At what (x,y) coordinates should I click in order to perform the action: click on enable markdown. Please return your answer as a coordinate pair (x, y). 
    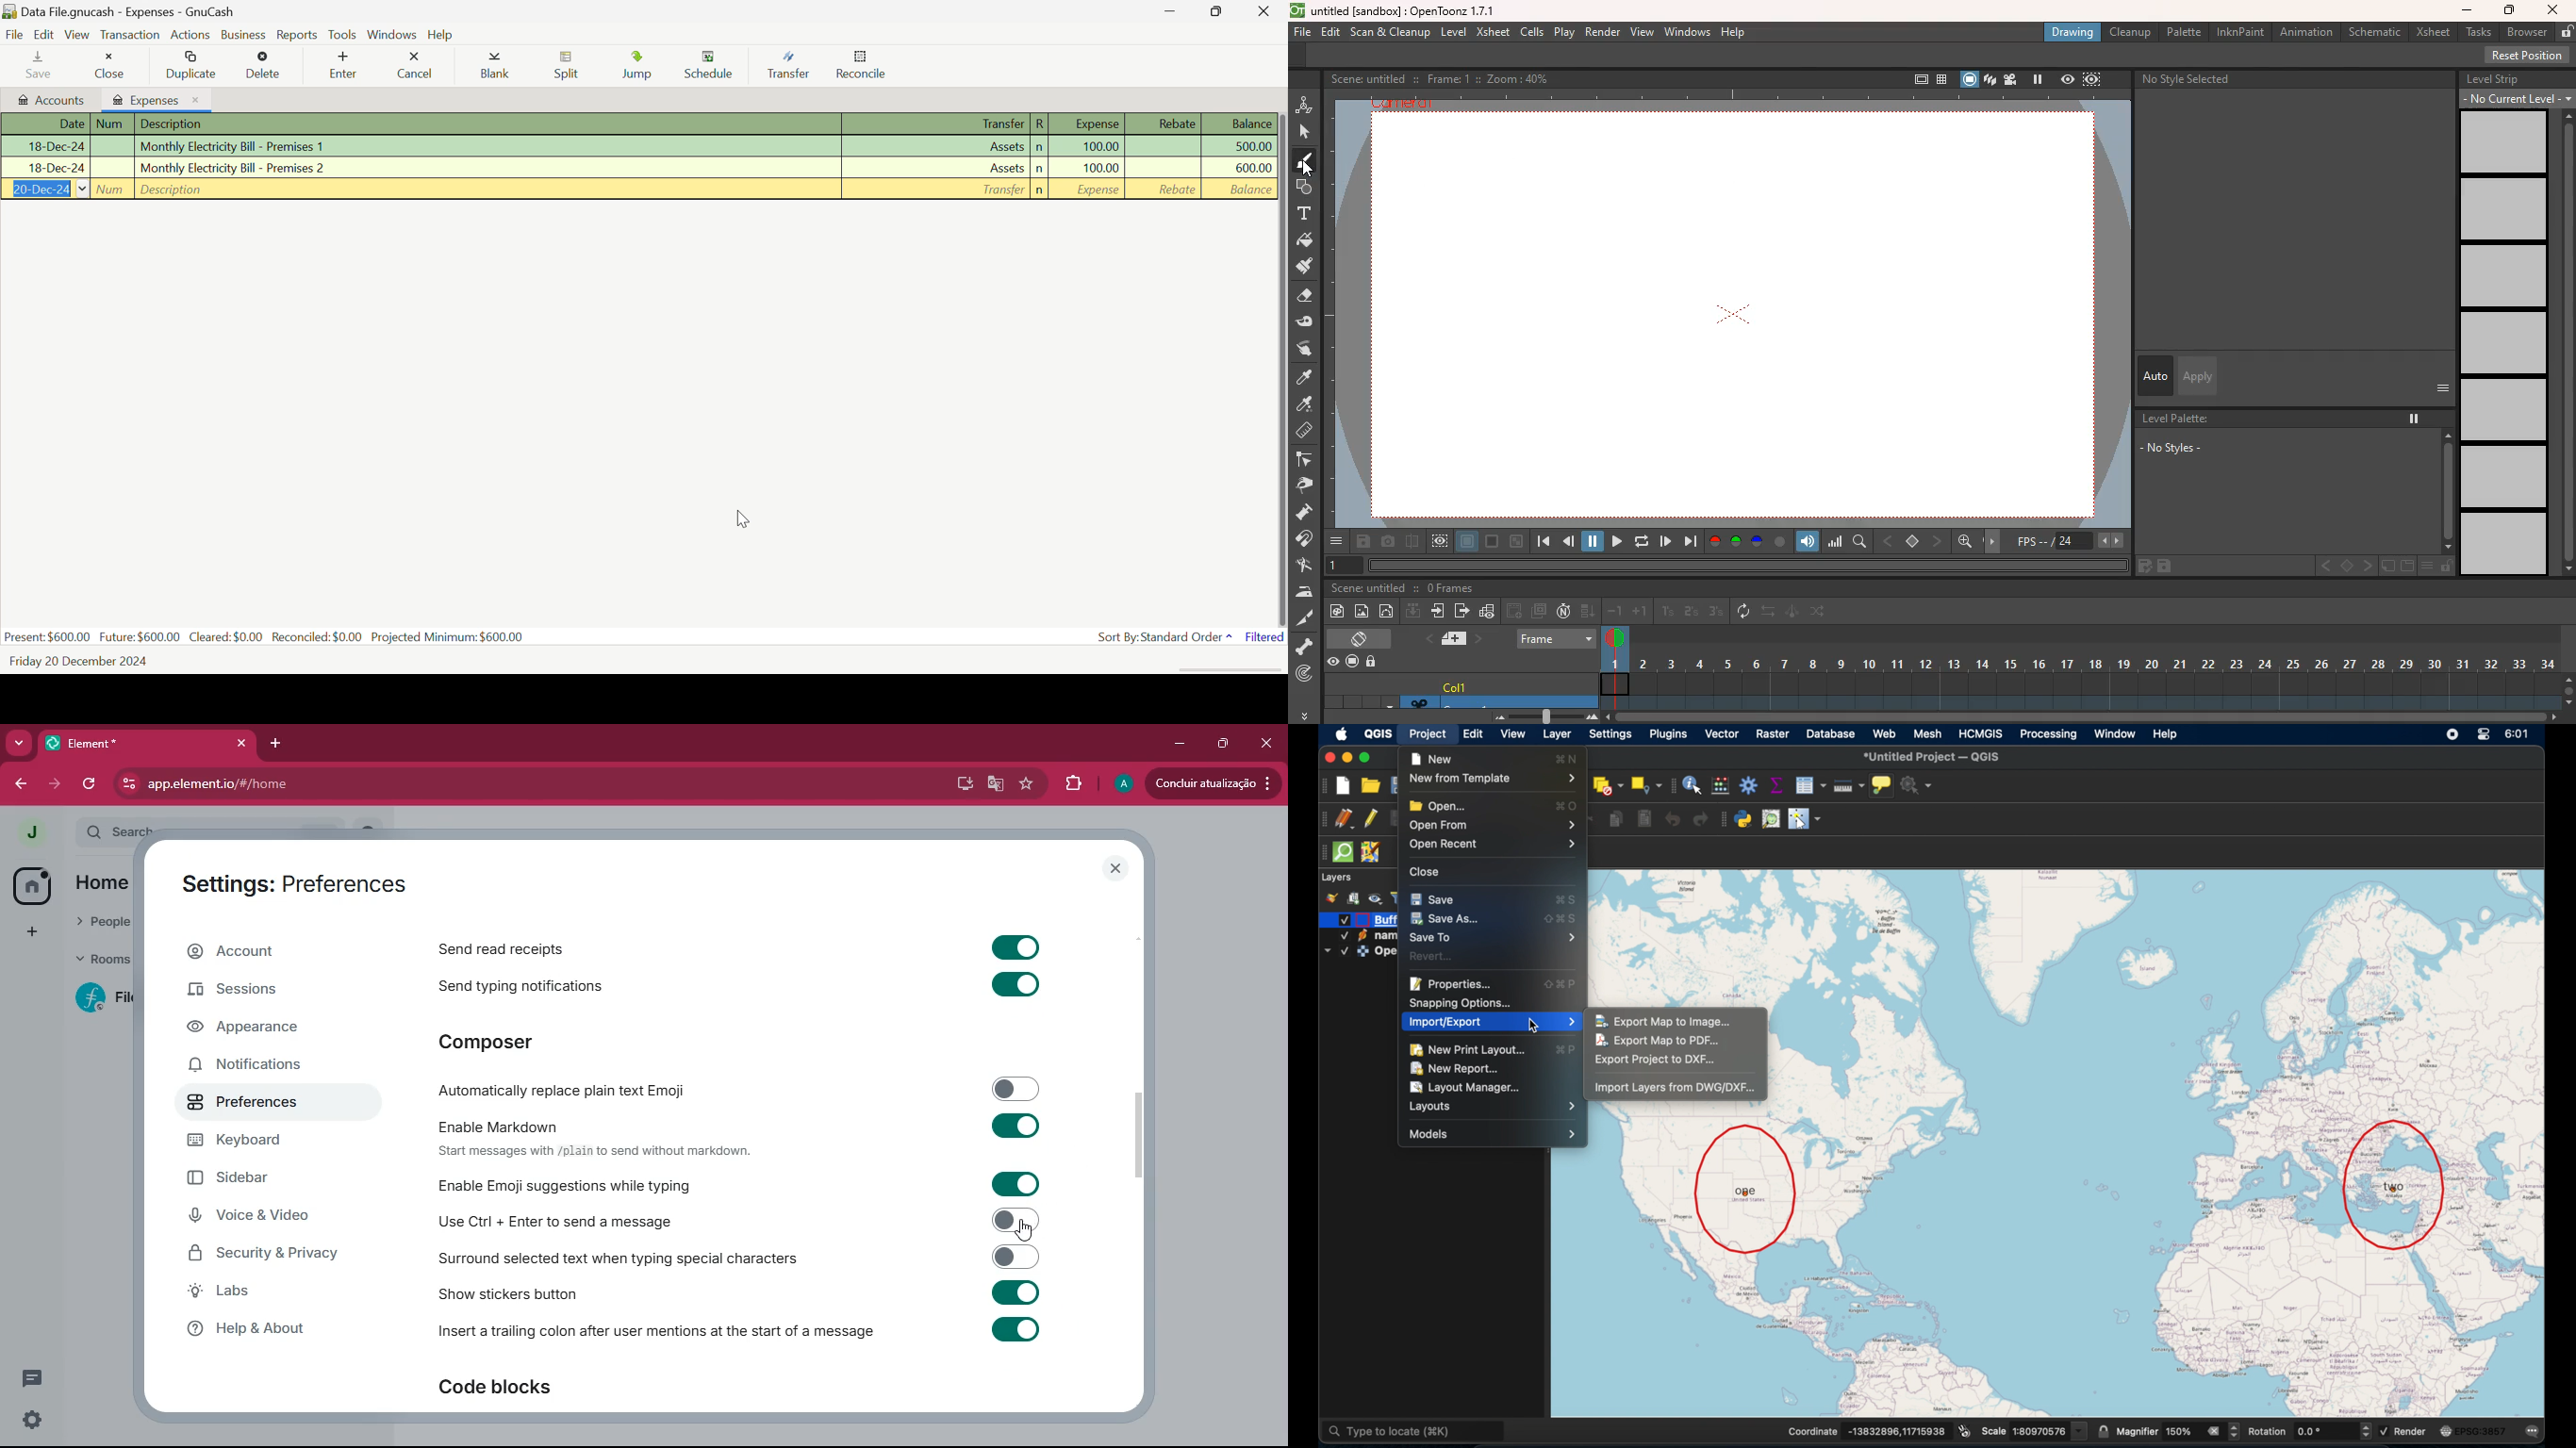
    Looking at the image, I should click on (504, 1126).